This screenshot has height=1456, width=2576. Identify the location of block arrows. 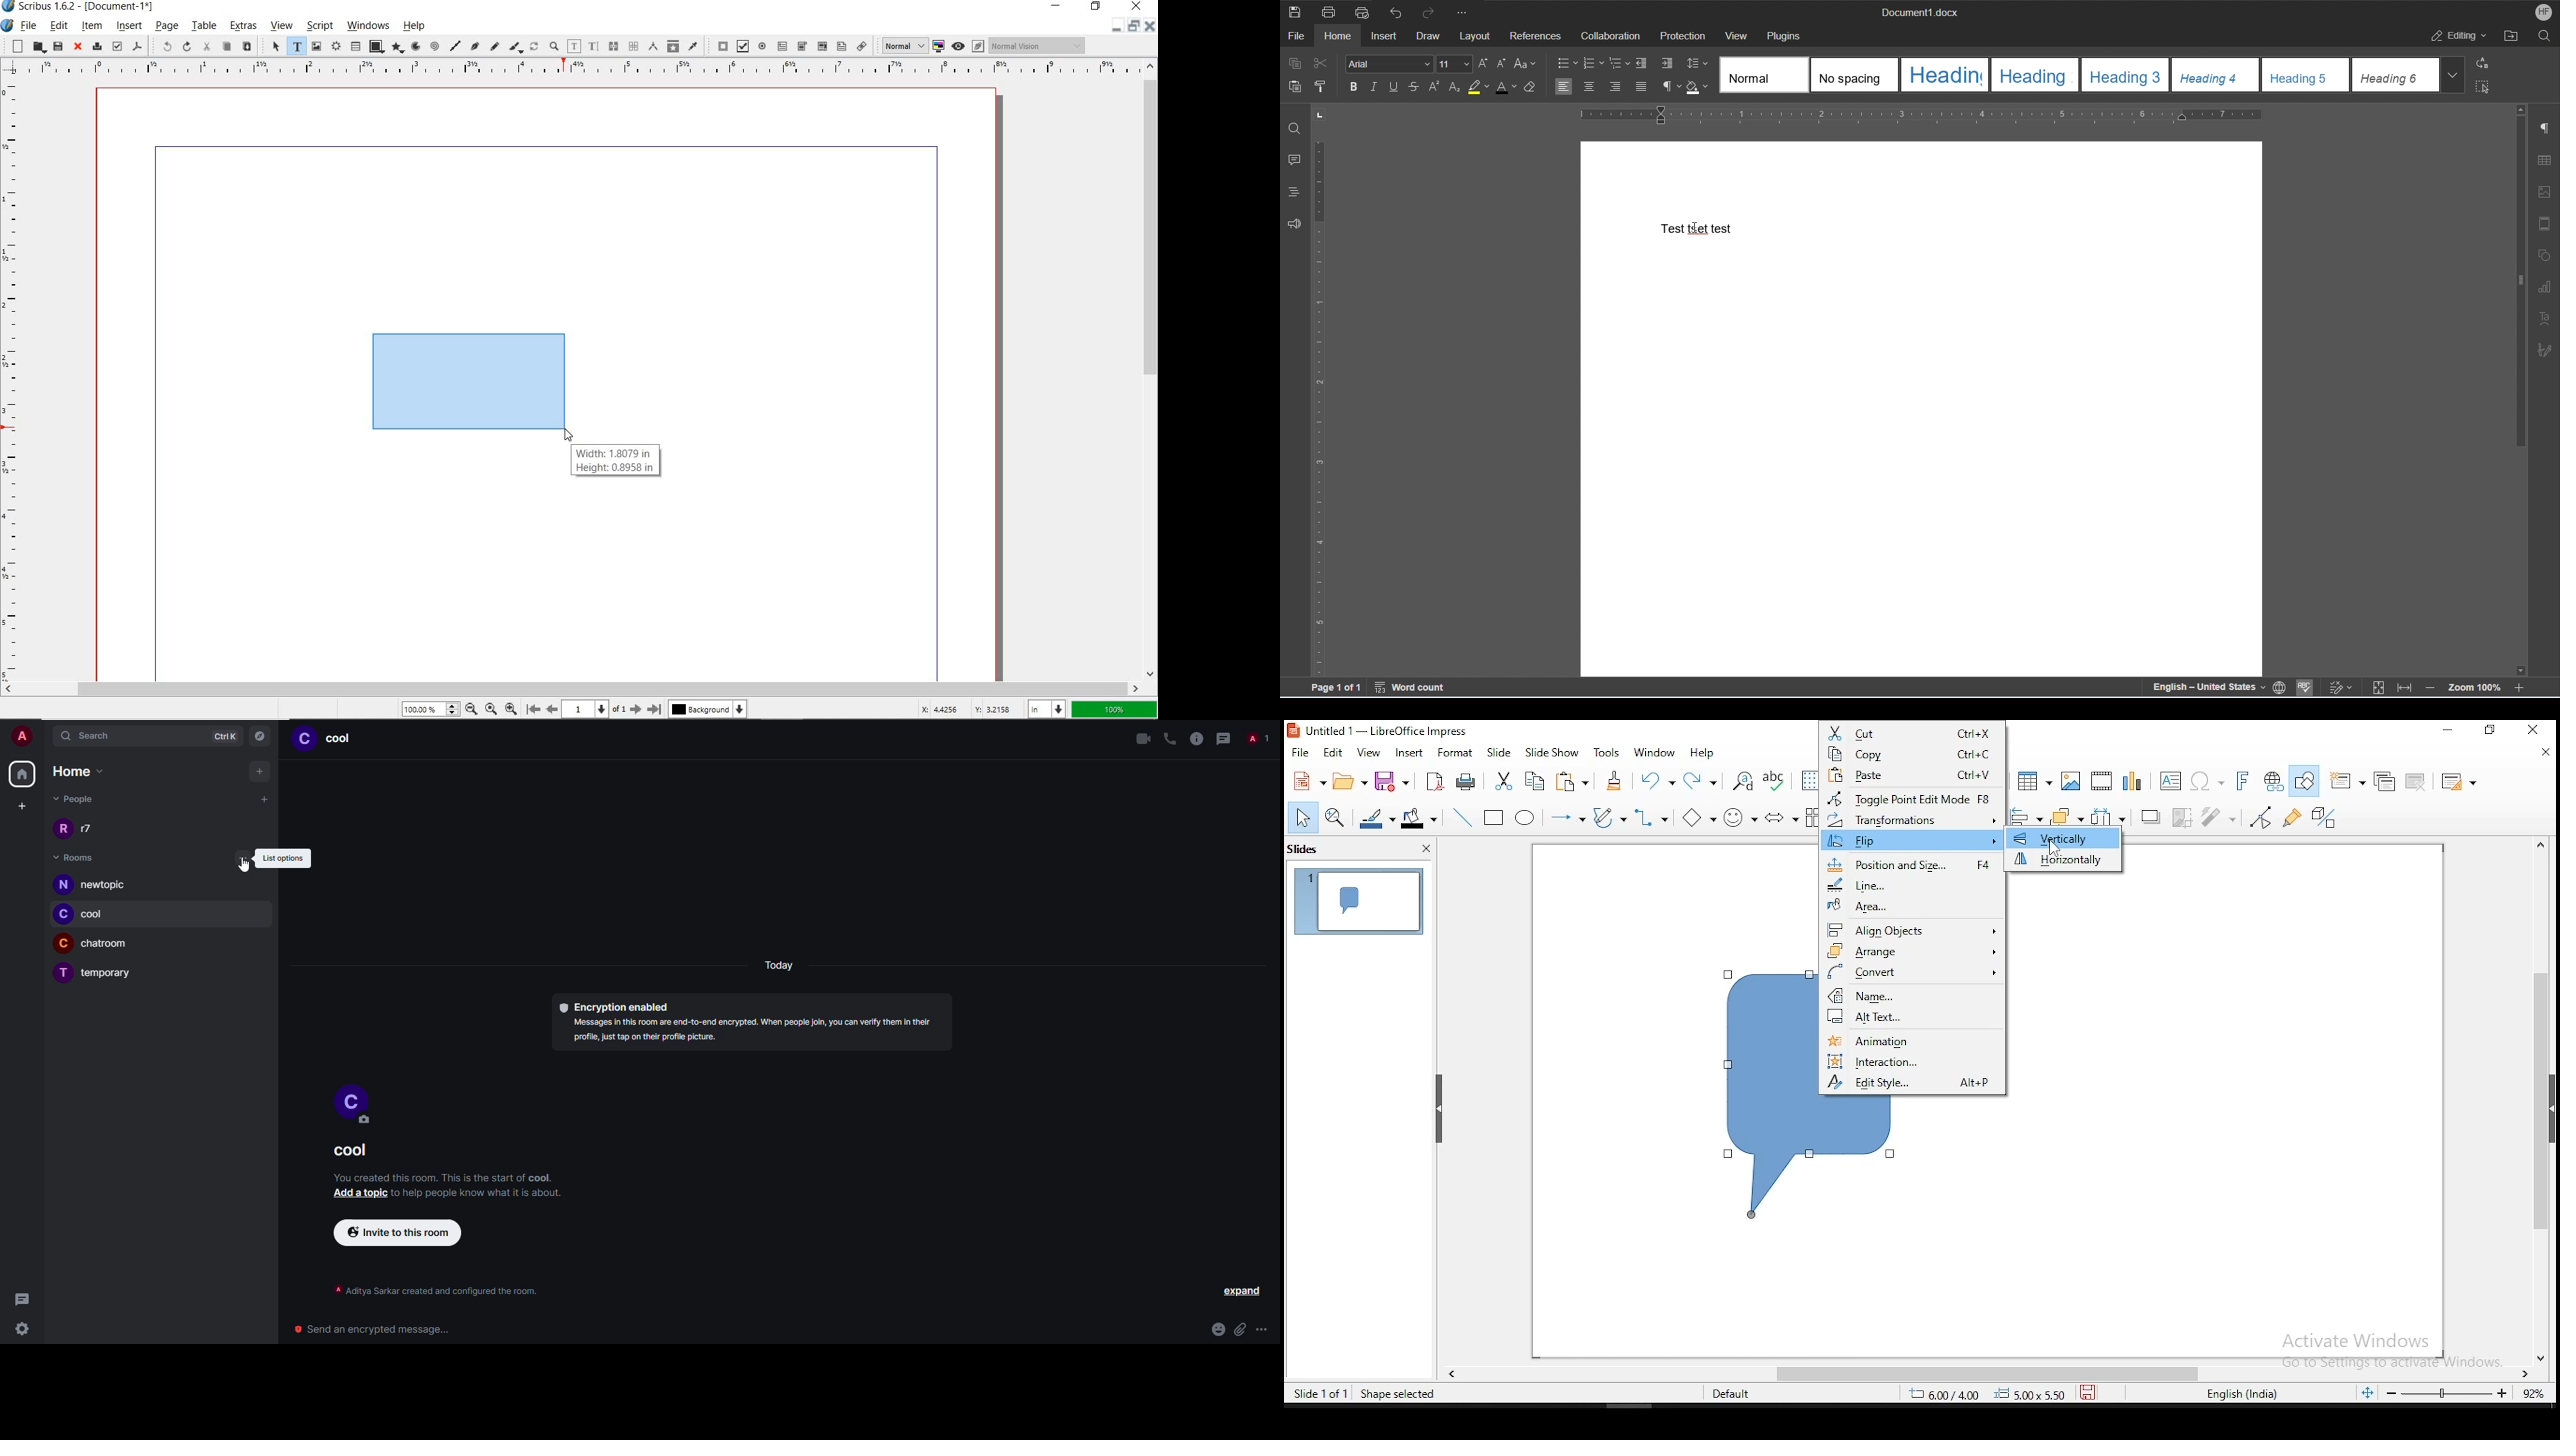
(1784, 818).